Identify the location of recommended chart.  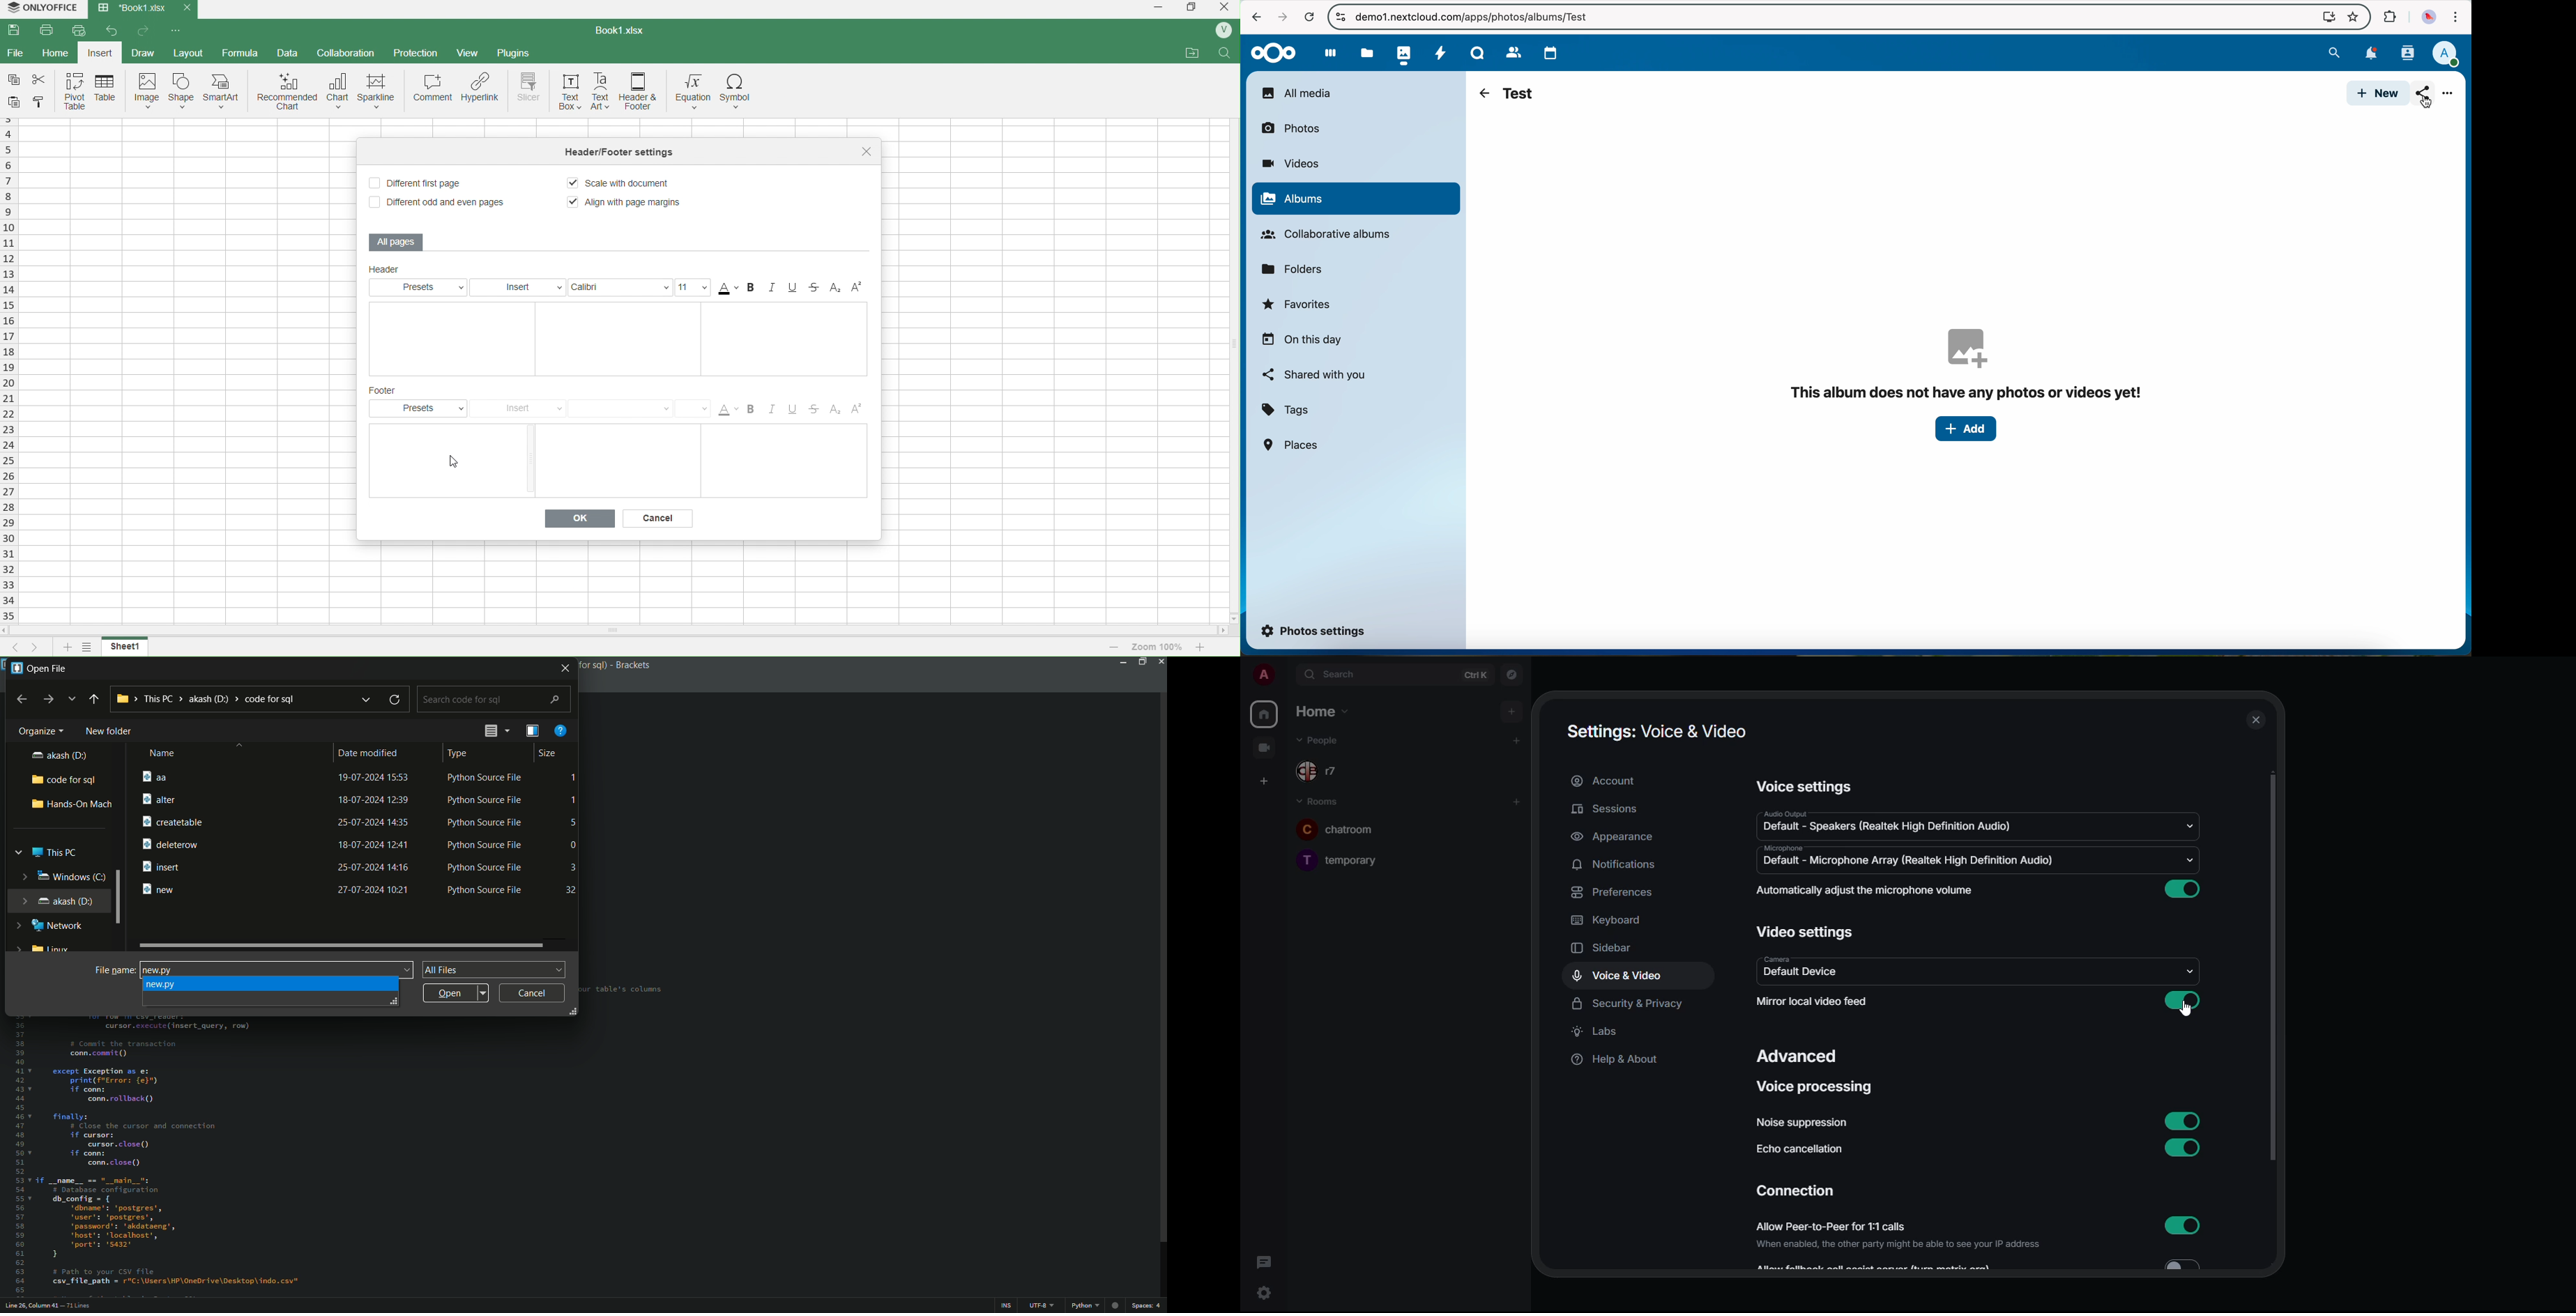
(286, 92).